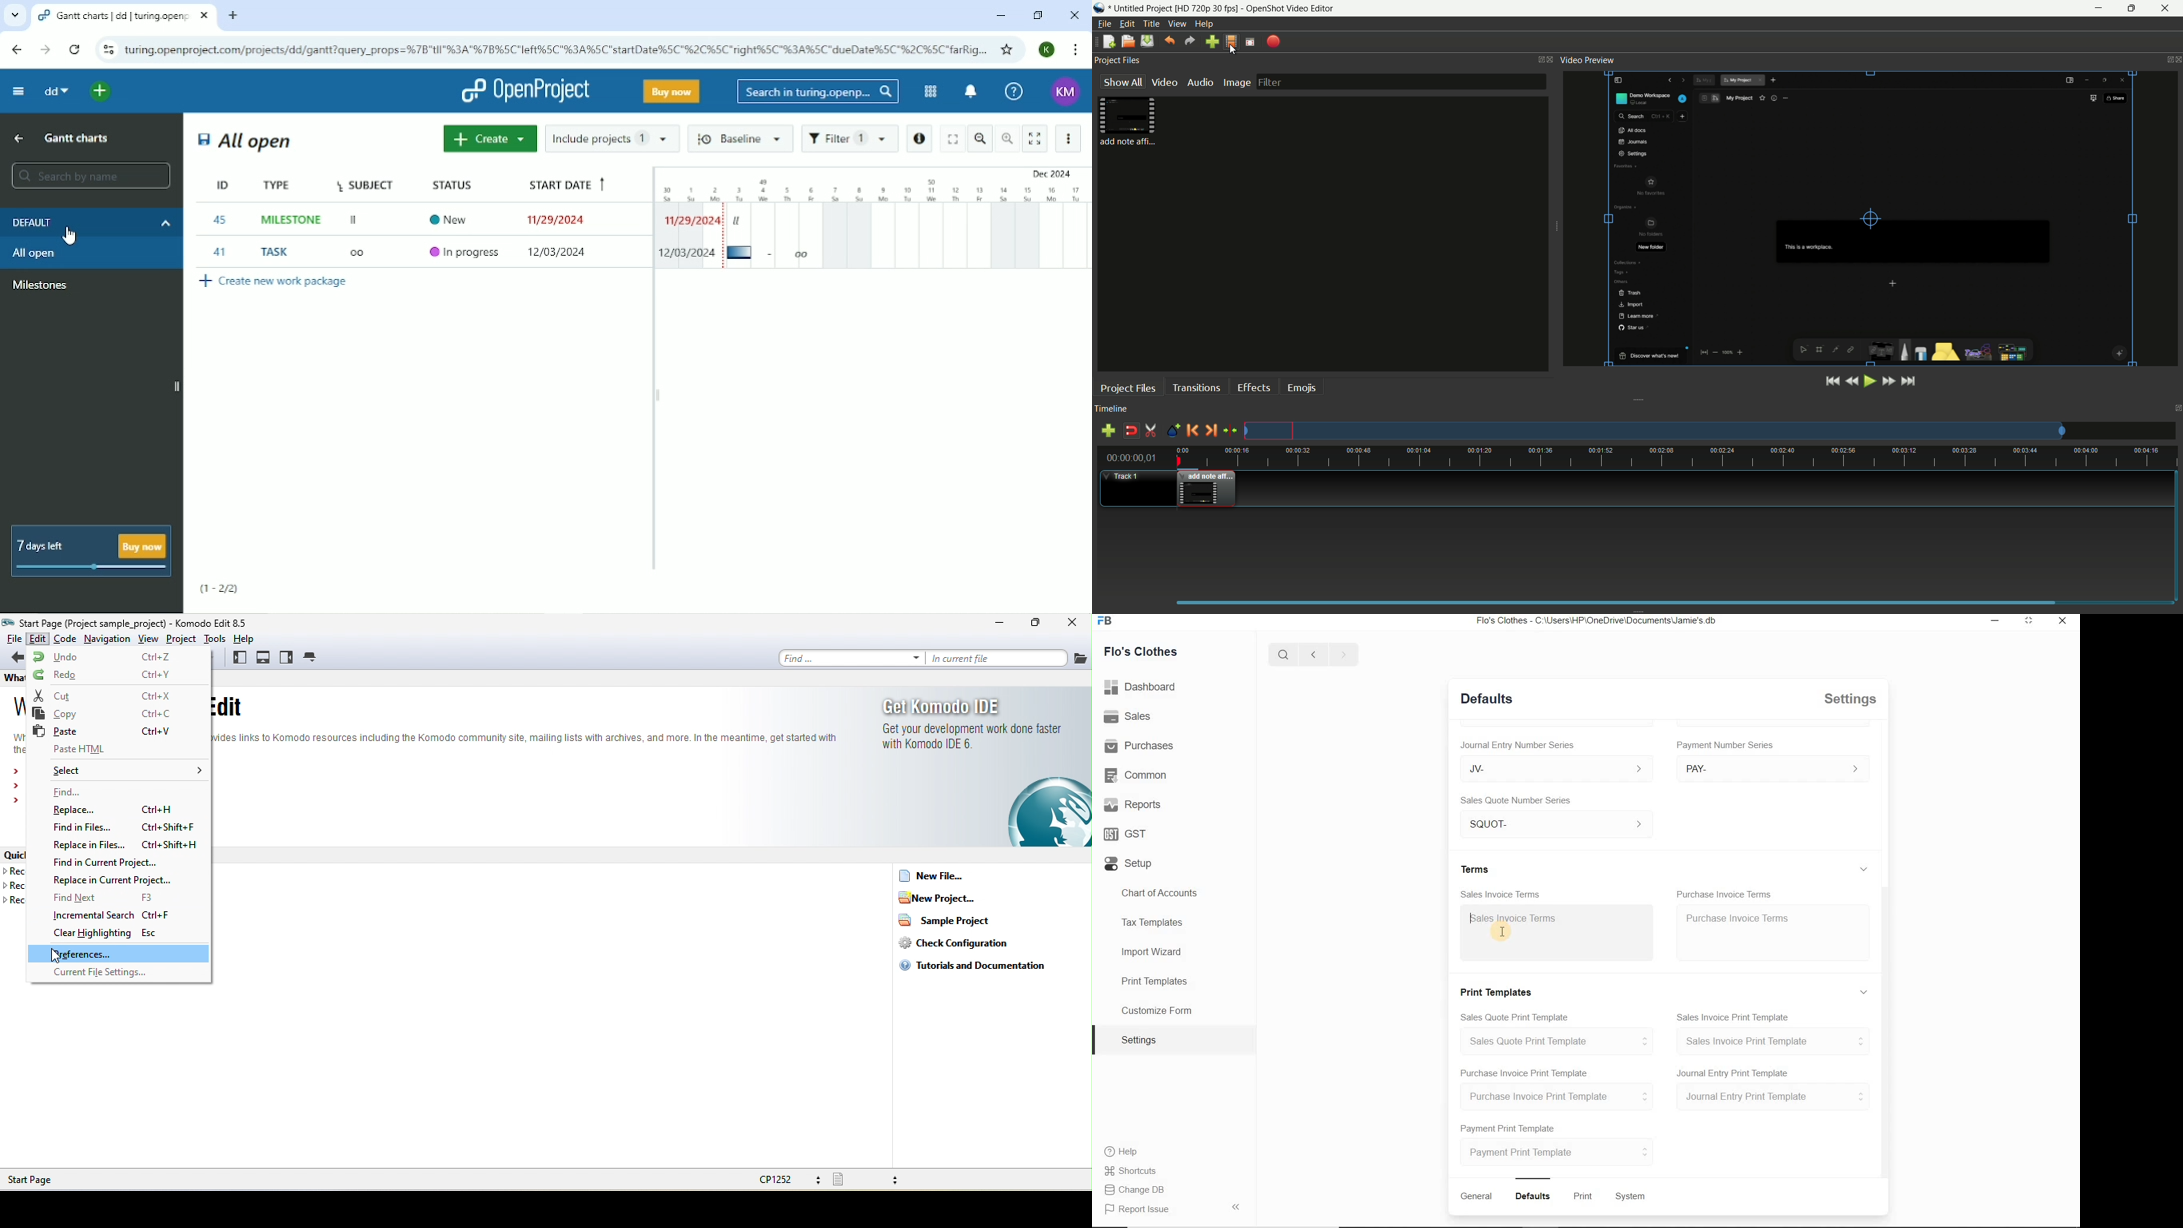 This screenshot has width=2184, height=1232. Describe the element at coordinates (55, 93) in the screenshot. I see `dd` at that location.